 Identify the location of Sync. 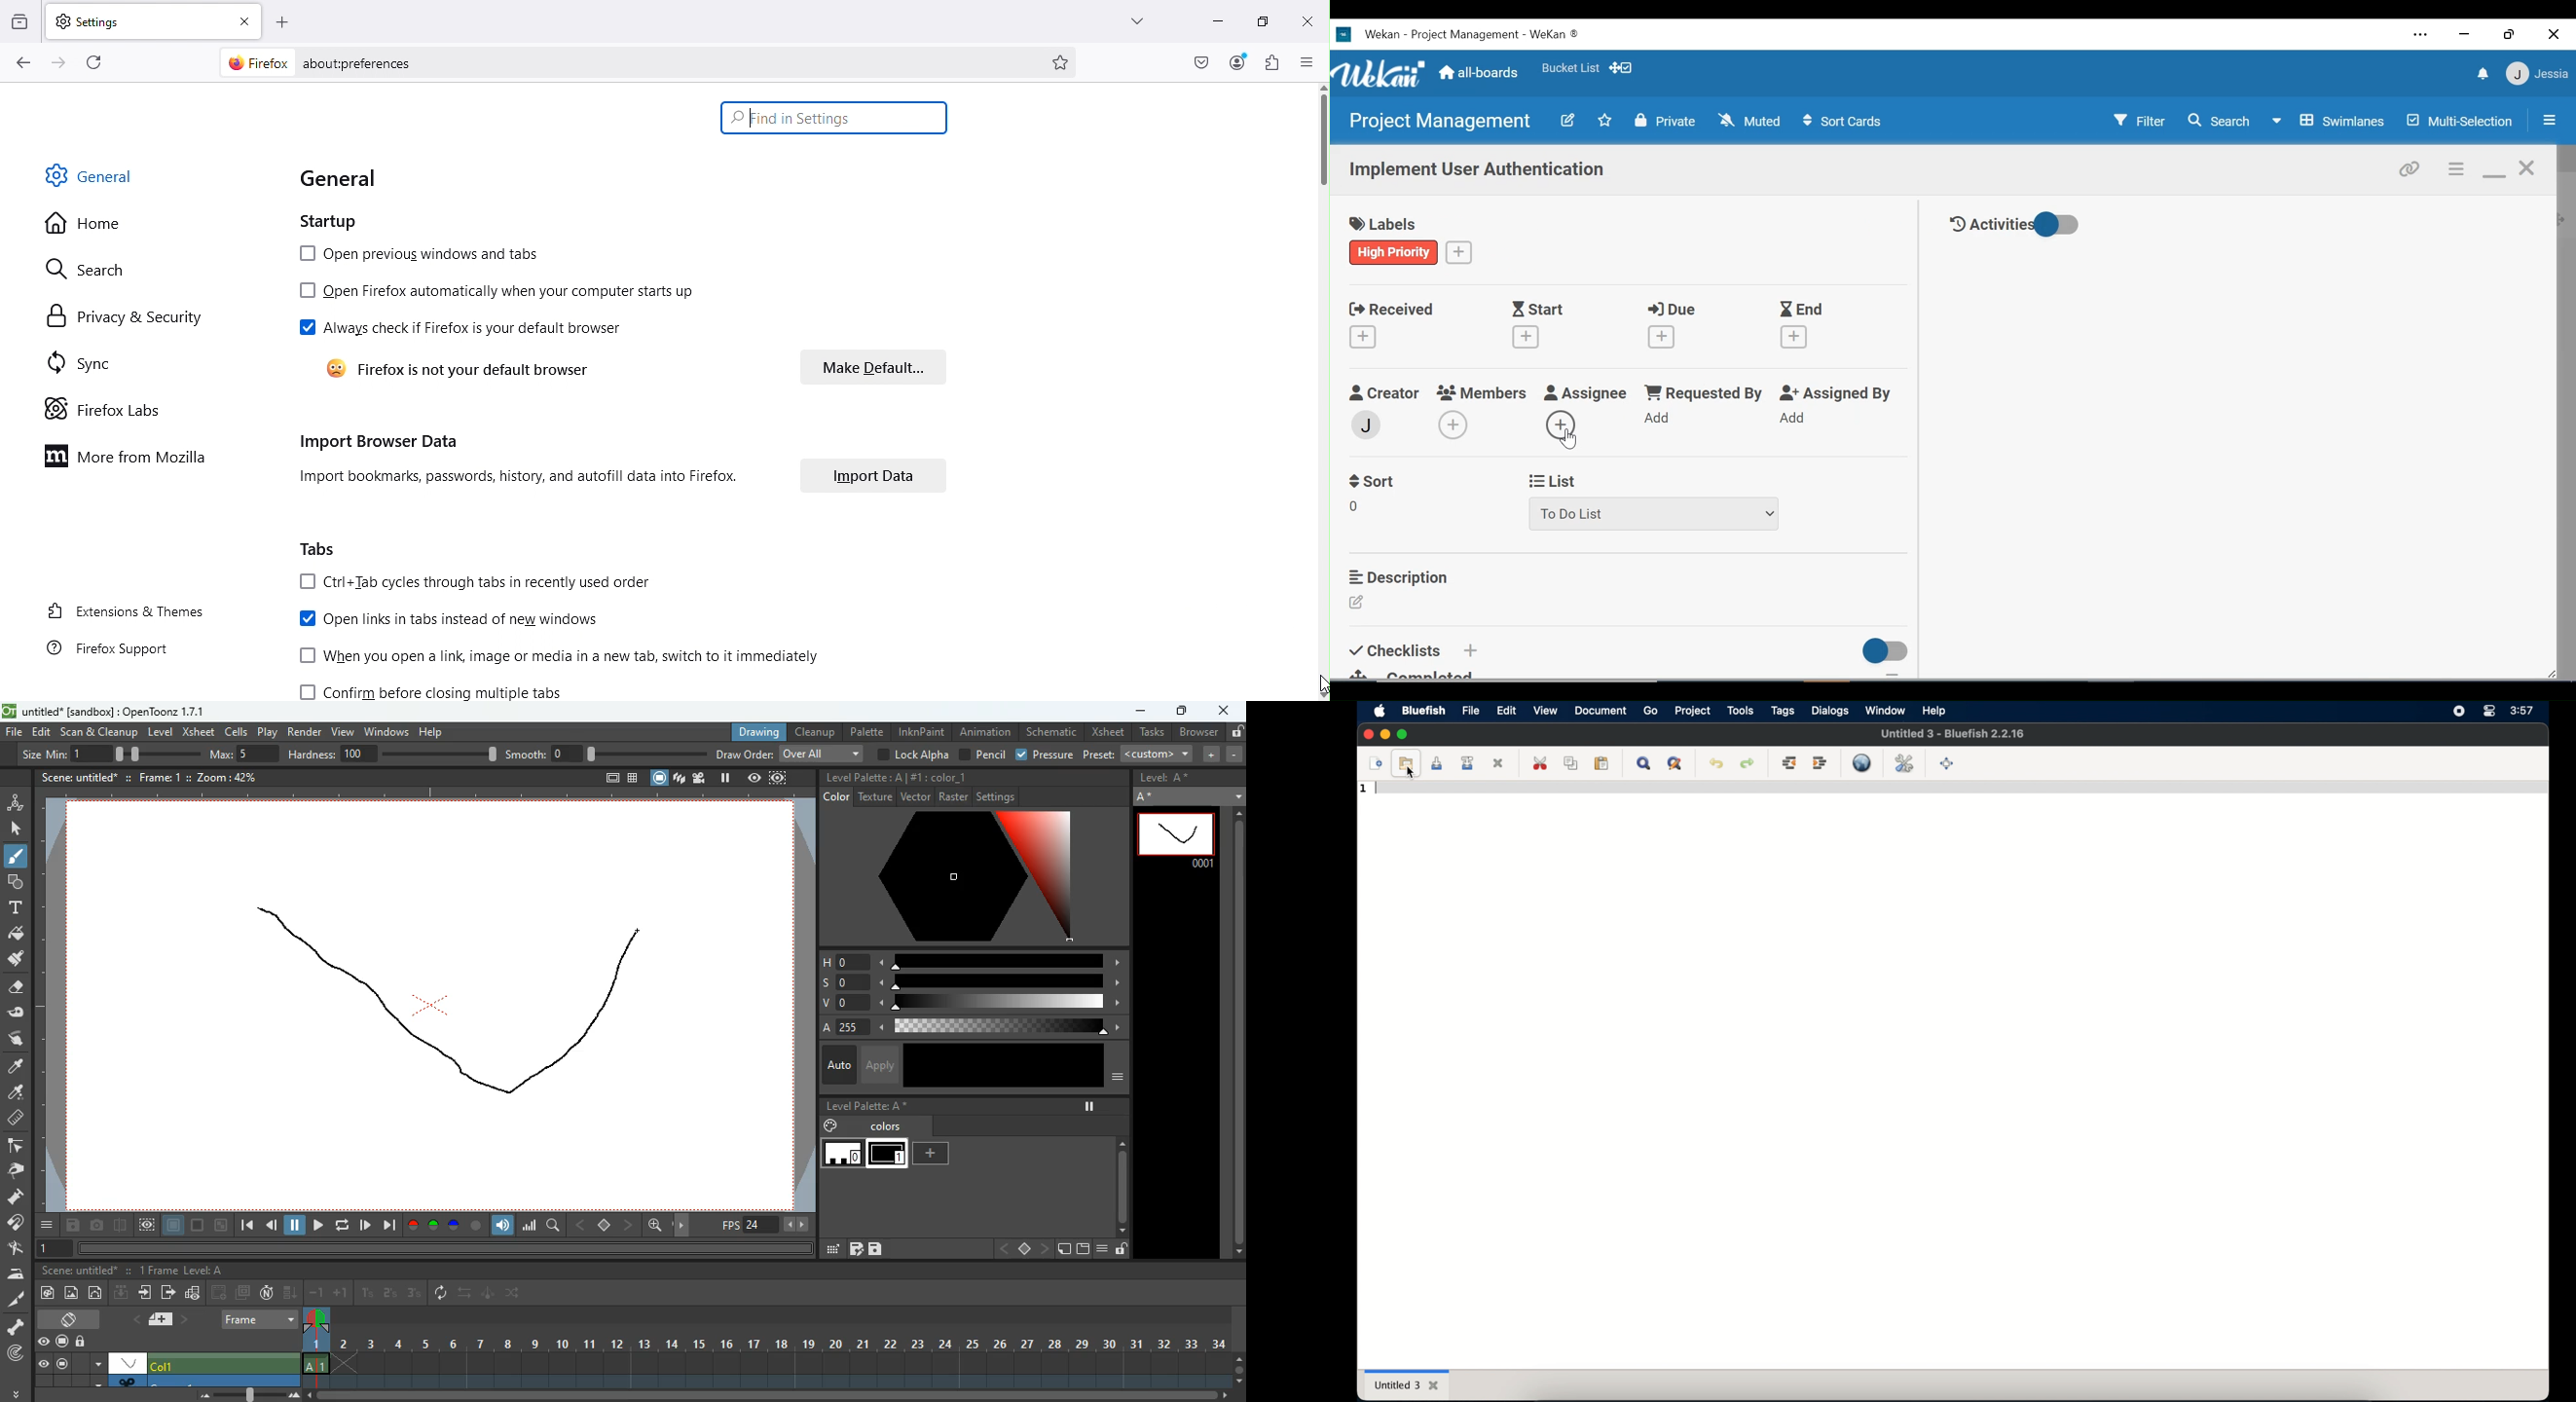
(108, 366).